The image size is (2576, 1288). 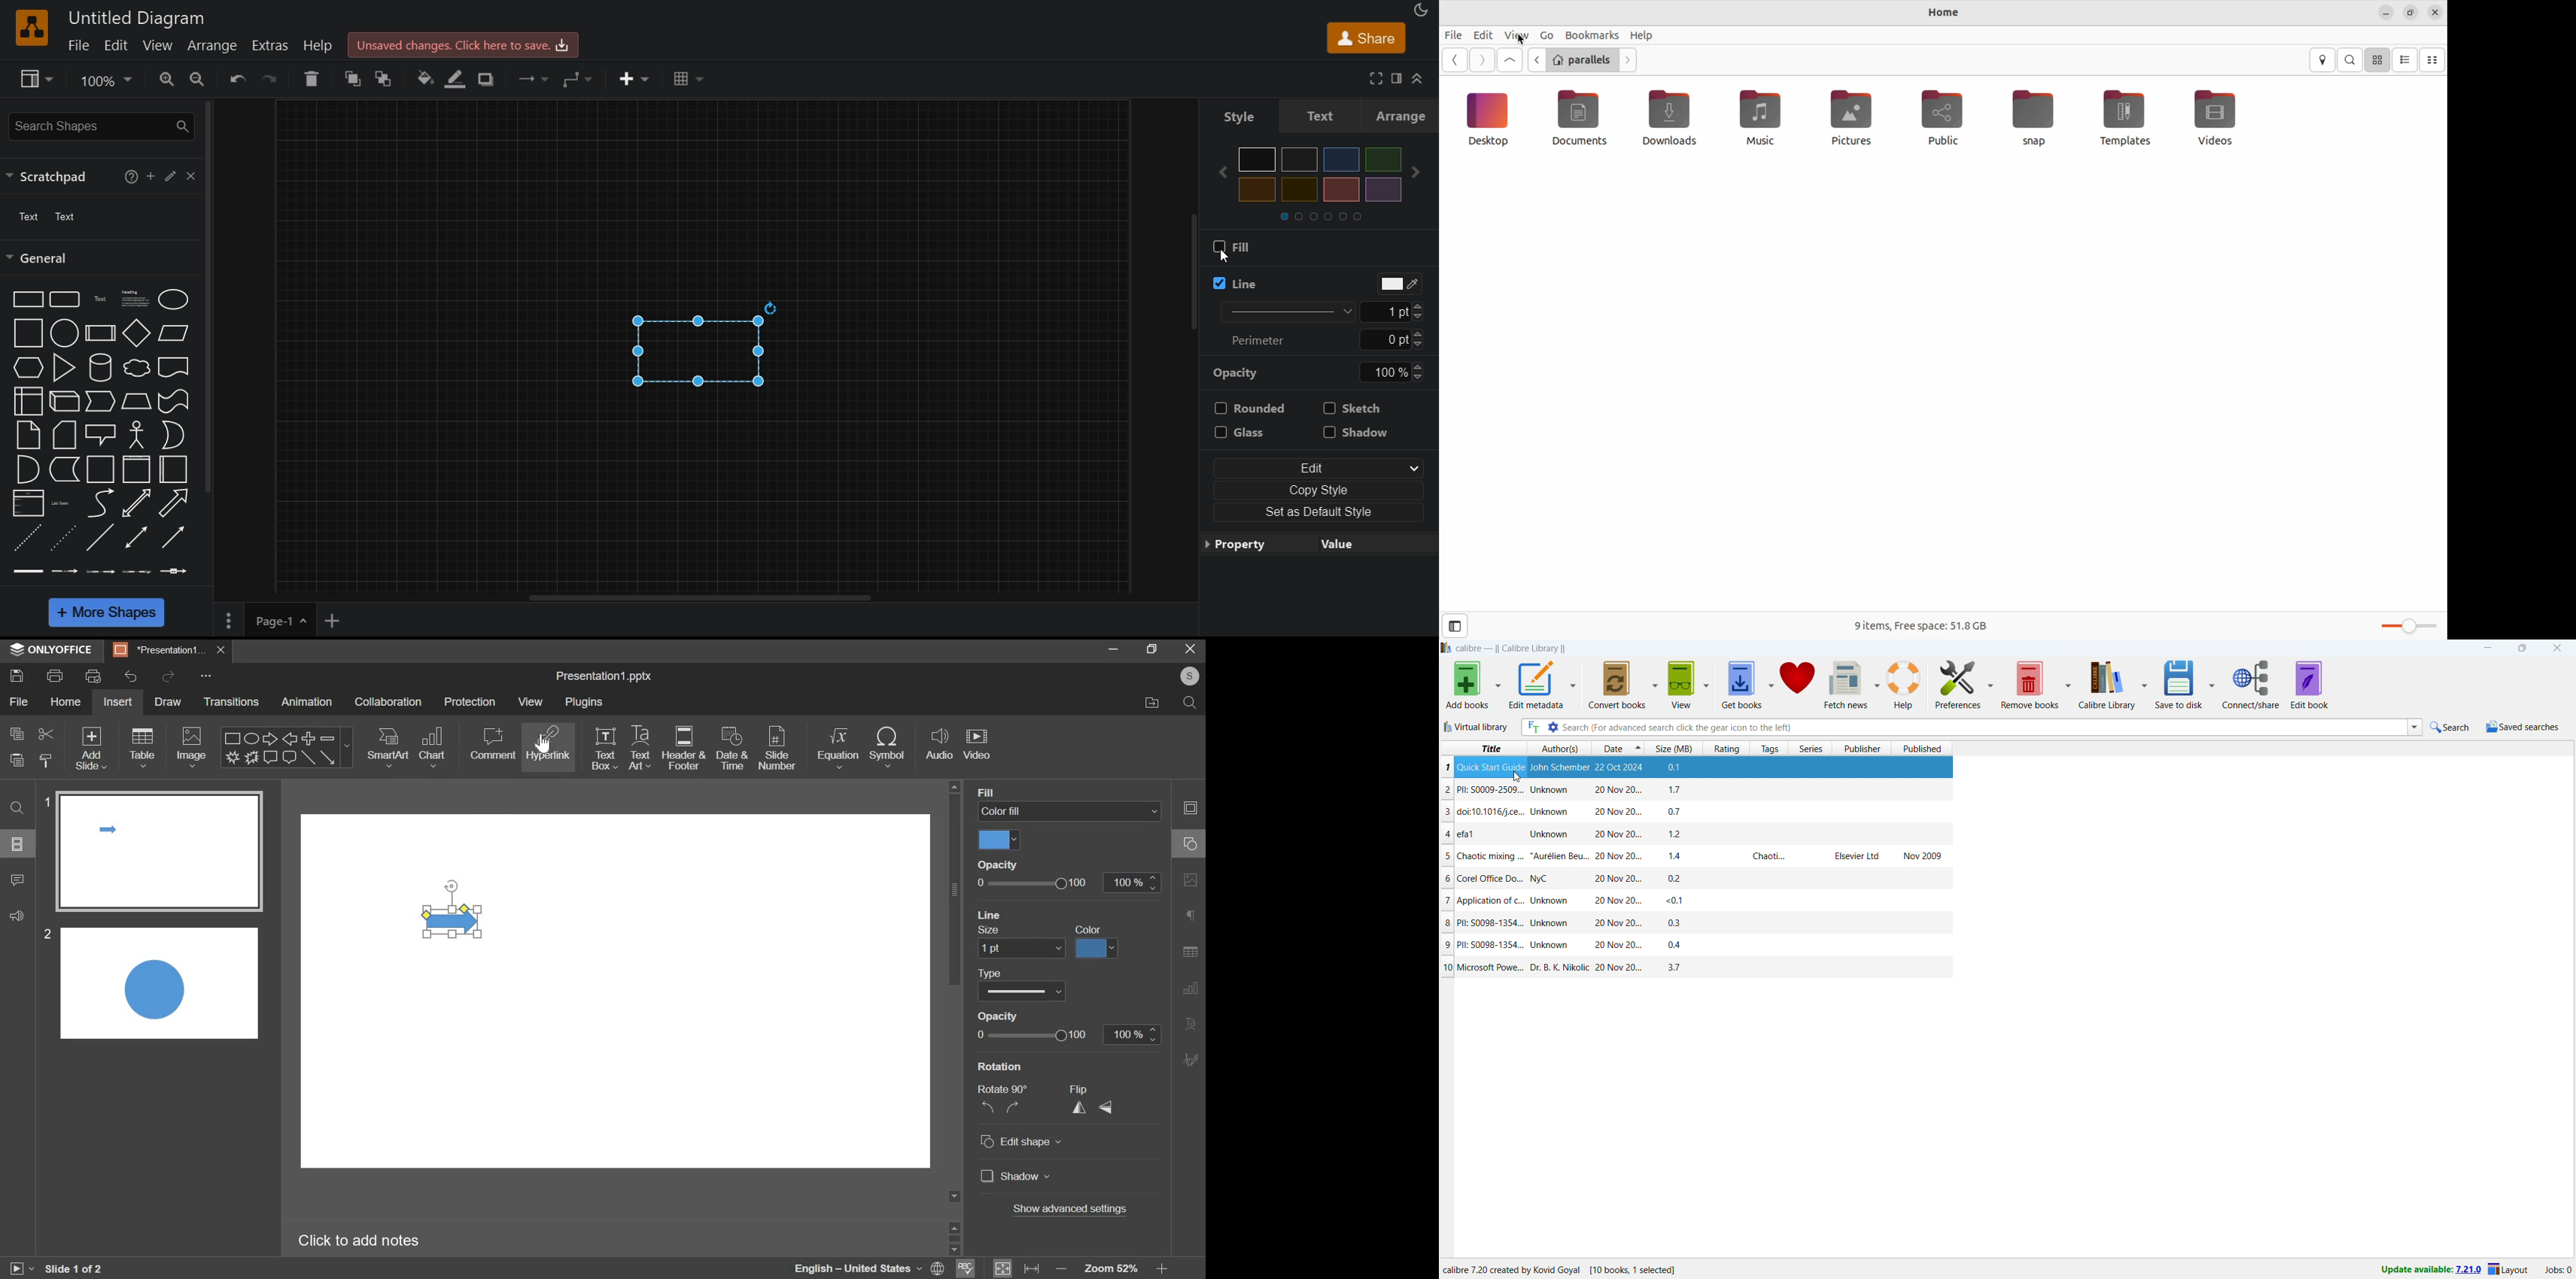 I want to click on edit metadata options, so click(x=1573, y=684).